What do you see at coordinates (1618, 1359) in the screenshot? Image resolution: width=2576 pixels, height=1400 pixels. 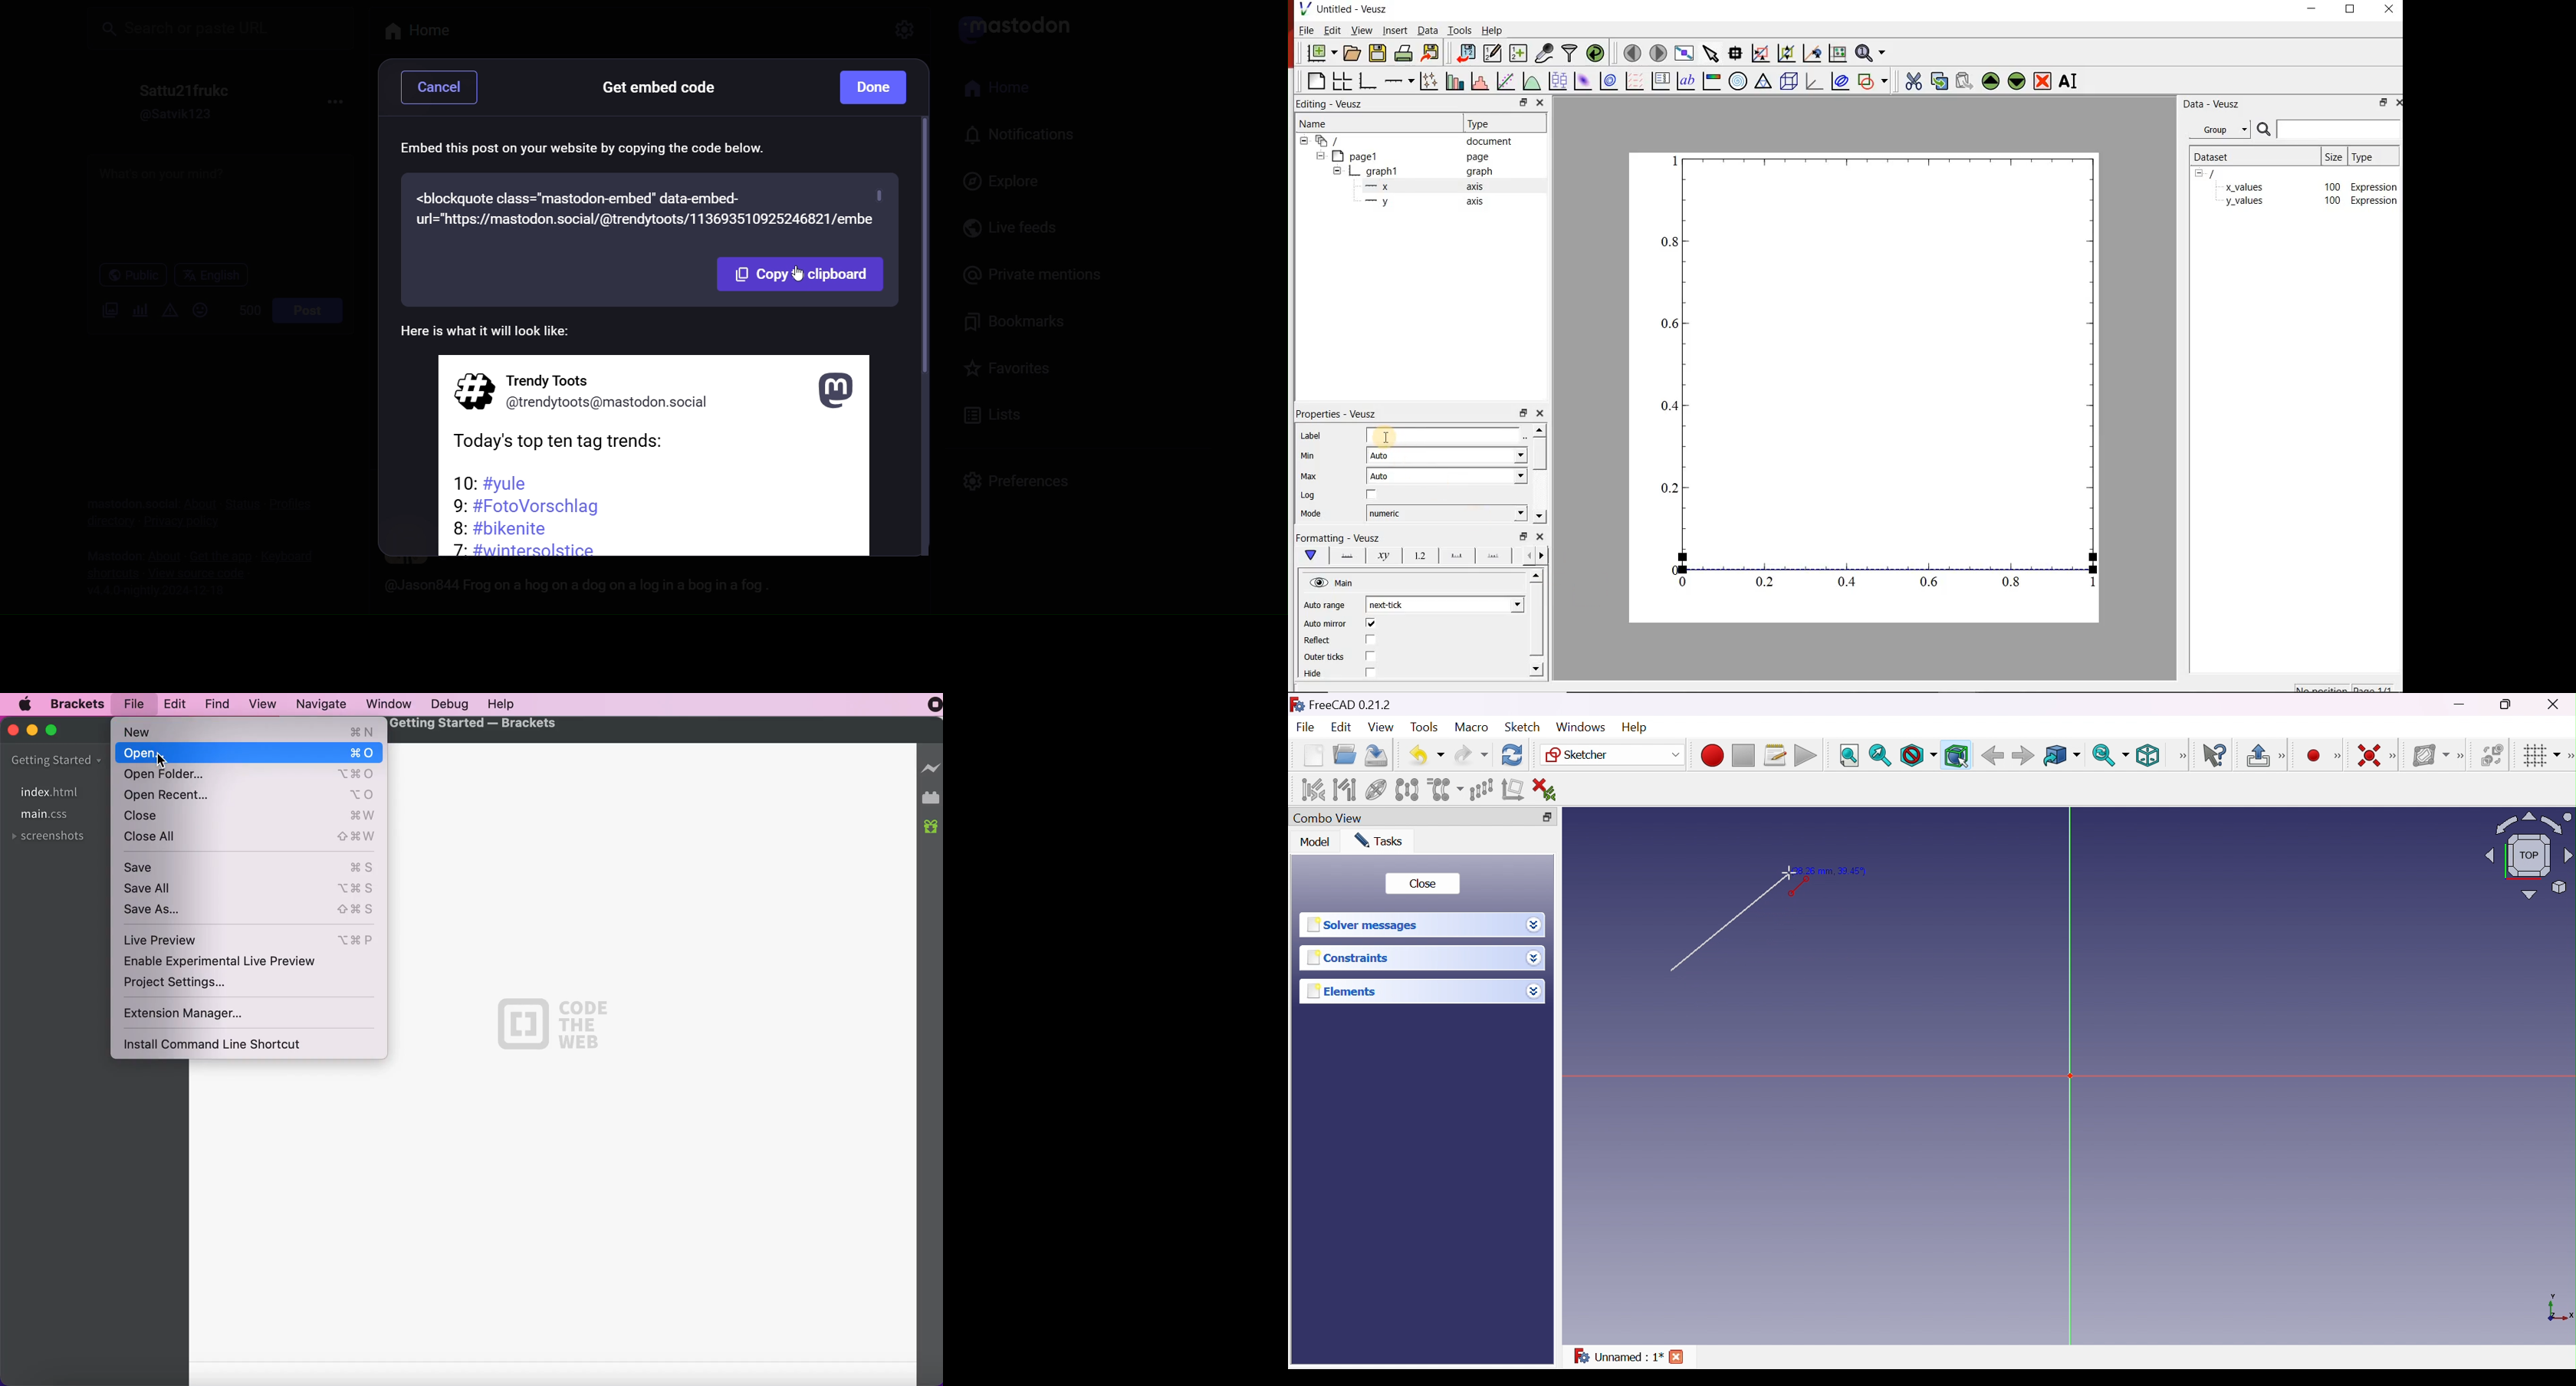 I see `Unnamed : 1*` at bounding box center [1618, 1359].